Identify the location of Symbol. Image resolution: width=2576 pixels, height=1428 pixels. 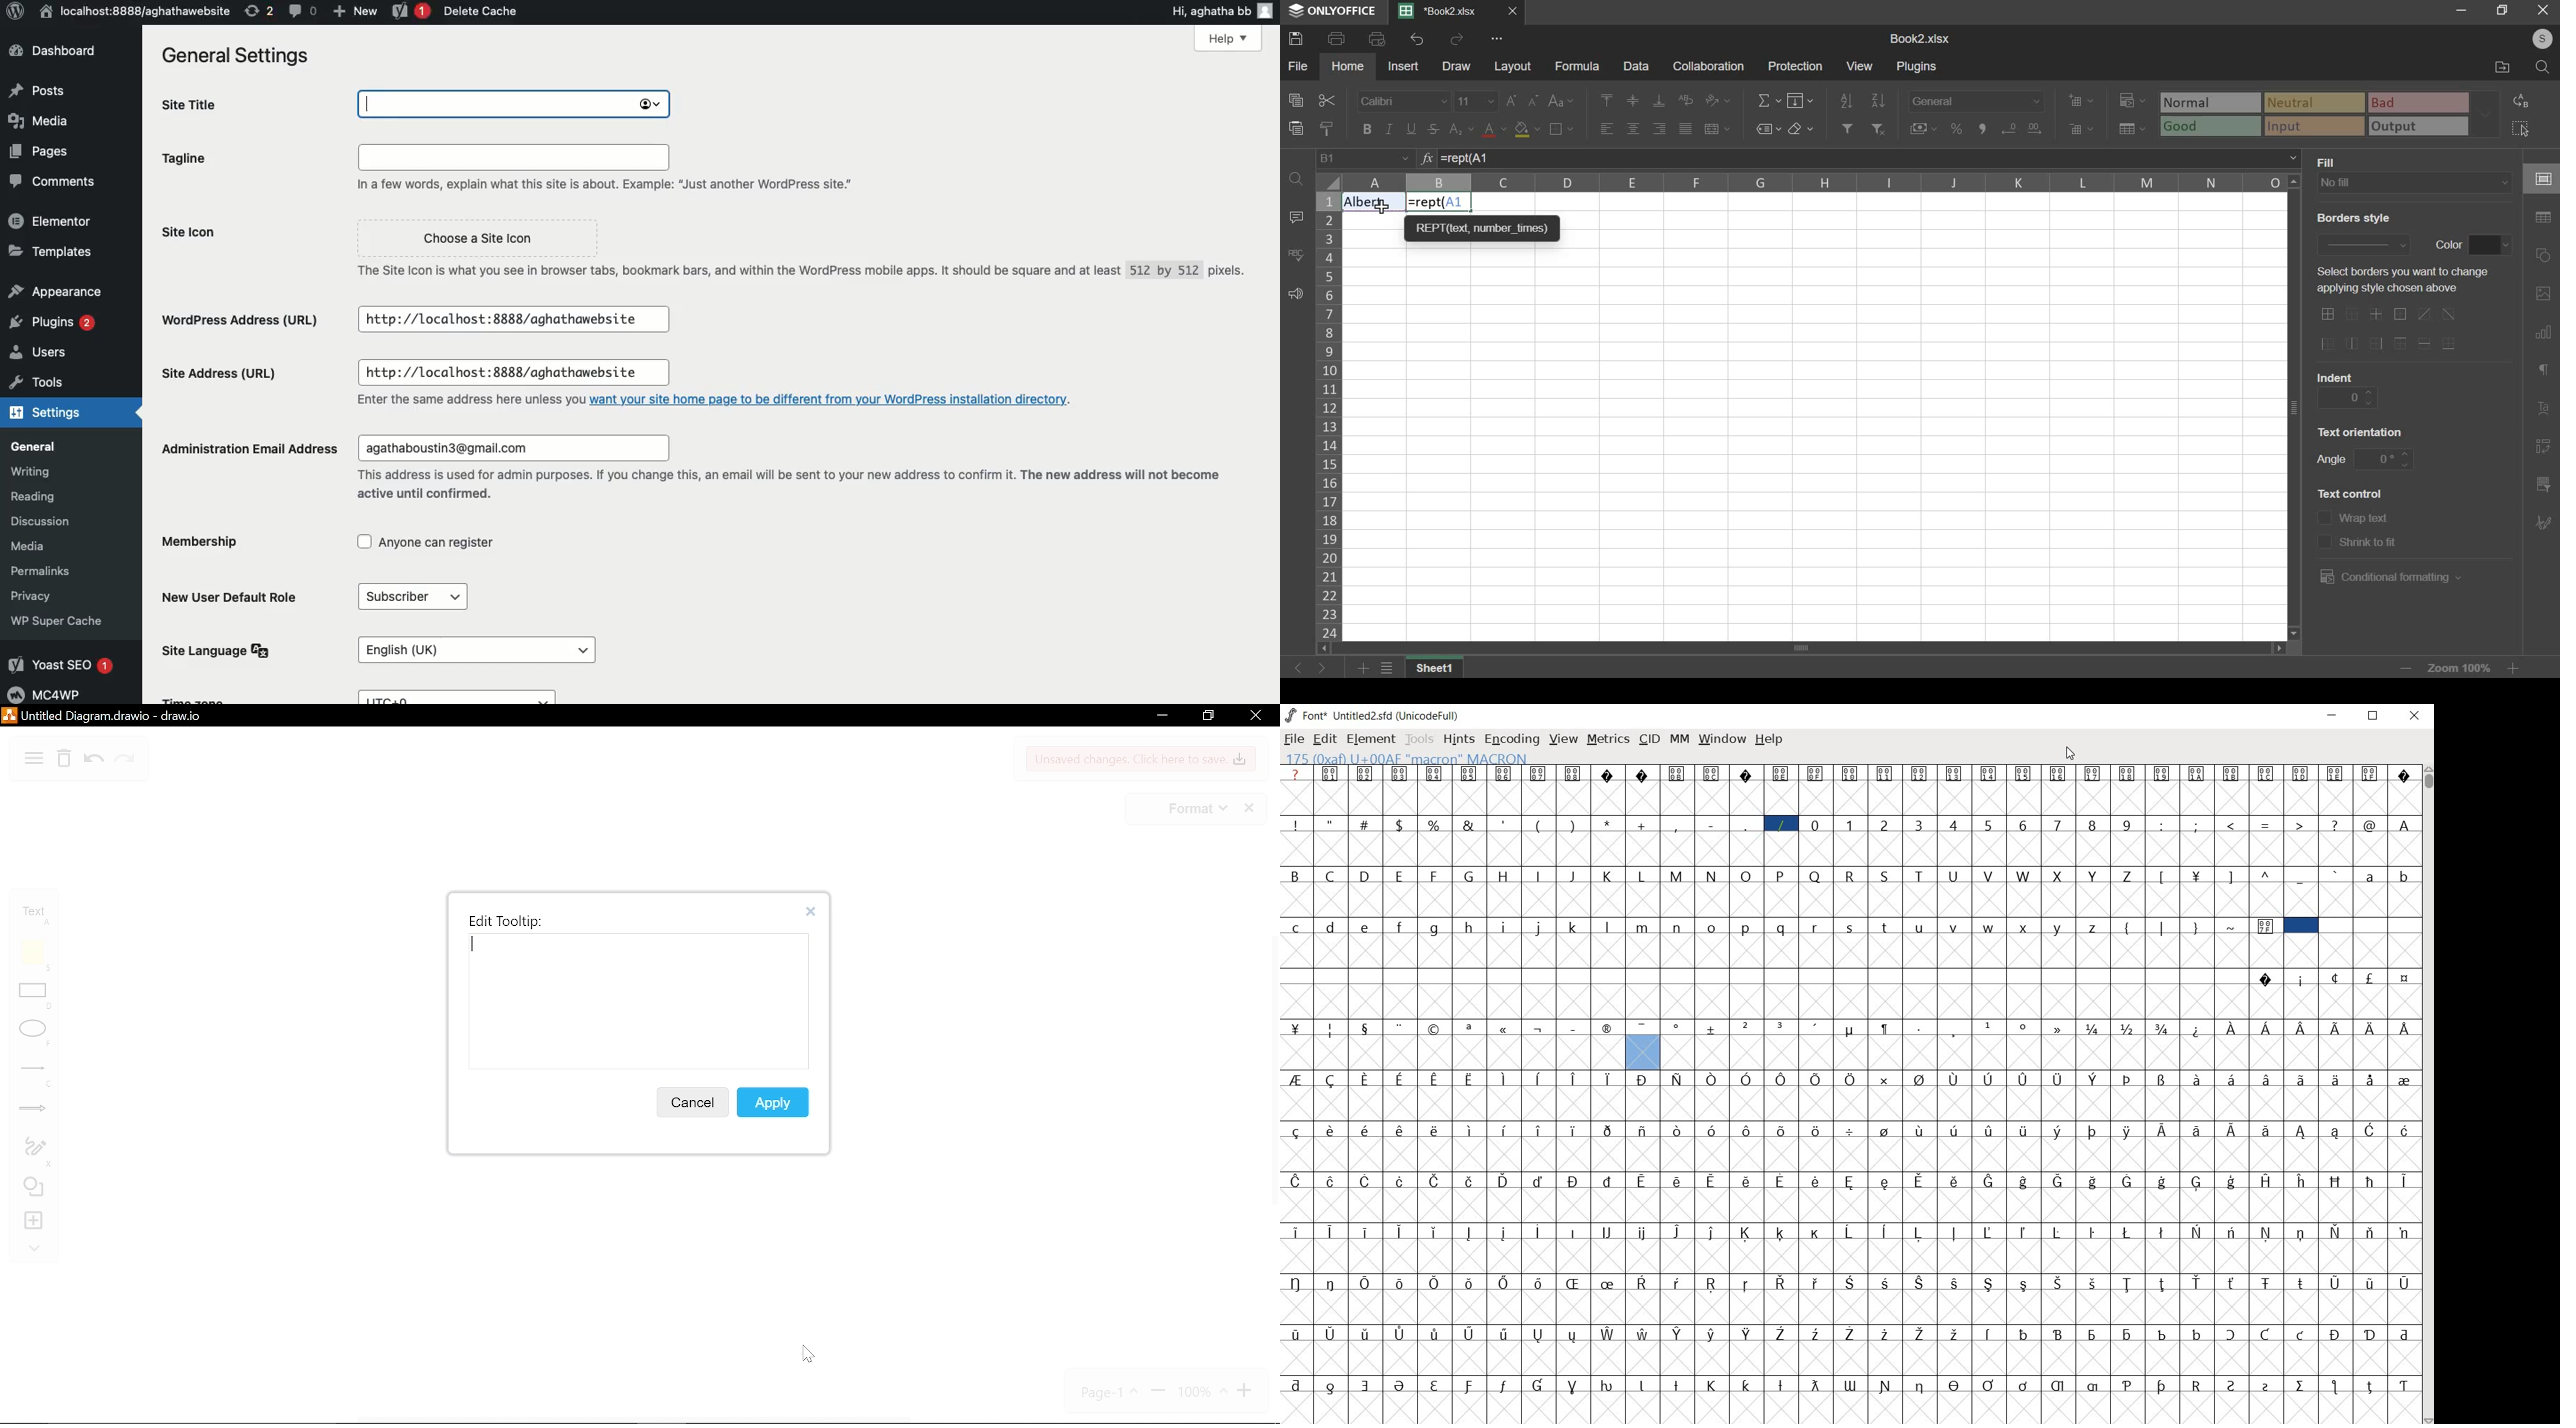
(2023, 1129).